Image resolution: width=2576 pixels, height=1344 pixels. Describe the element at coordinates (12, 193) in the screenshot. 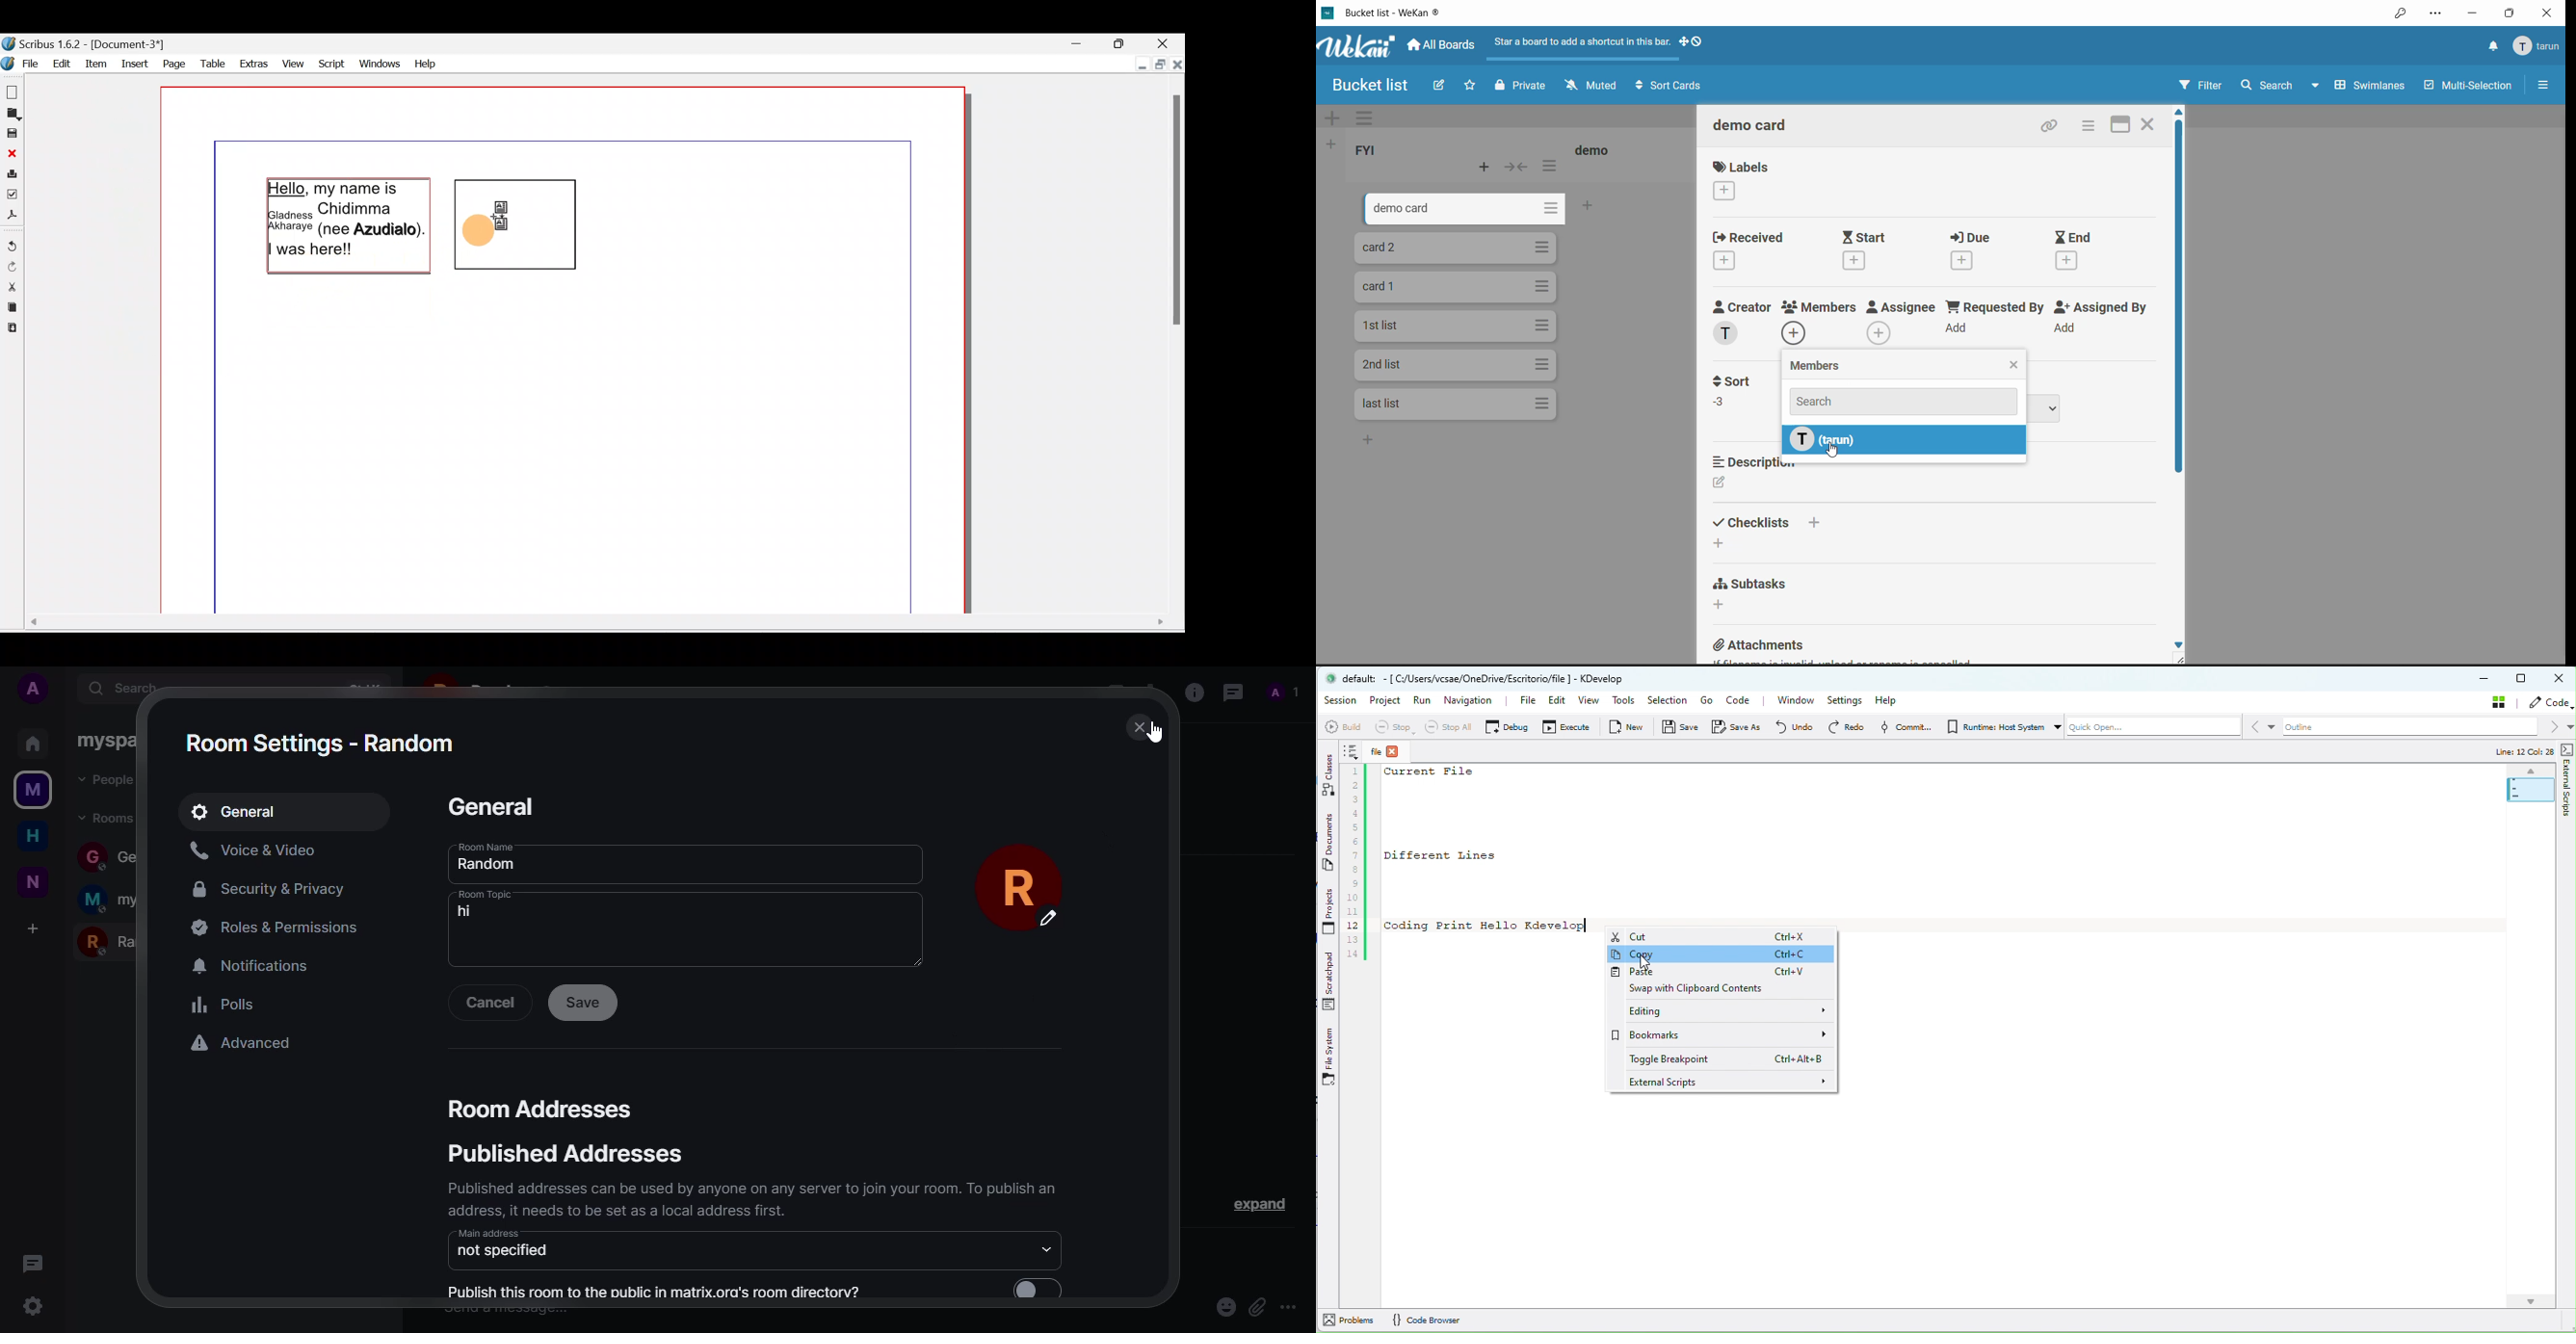

I see `Preflight verifier` at that location.